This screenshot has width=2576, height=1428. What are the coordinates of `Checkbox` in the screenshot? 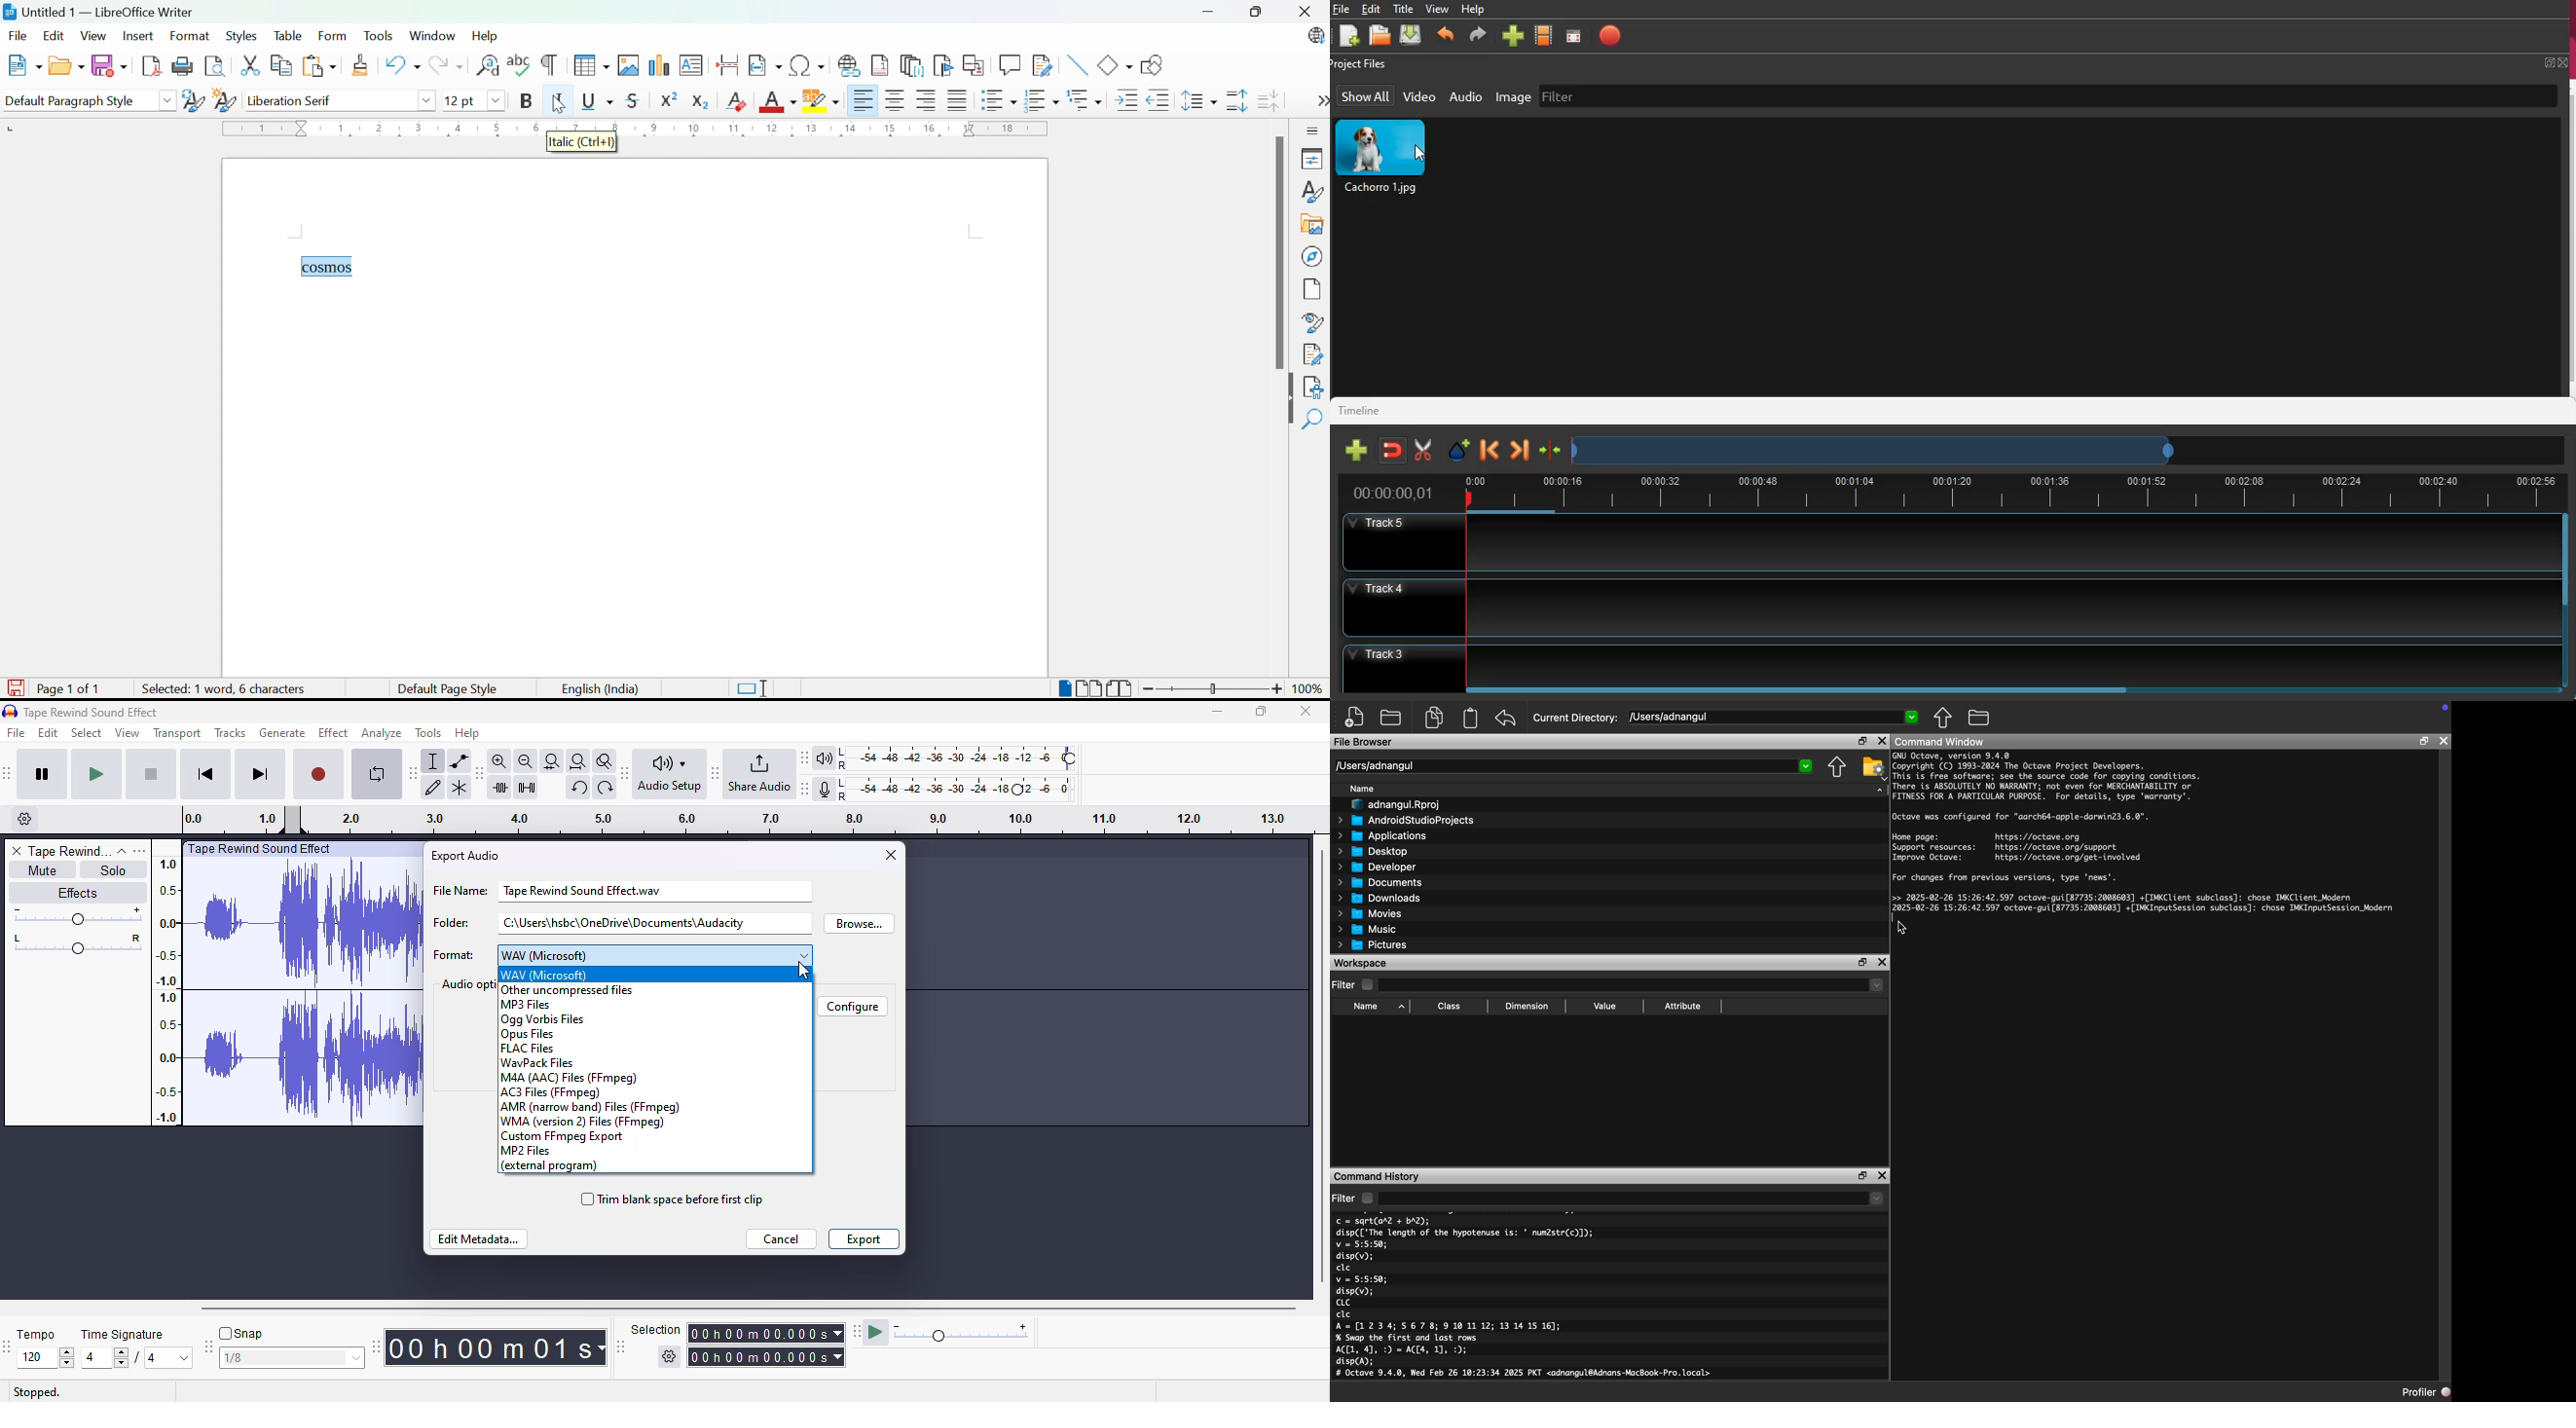 It's located at (1367, 1198).